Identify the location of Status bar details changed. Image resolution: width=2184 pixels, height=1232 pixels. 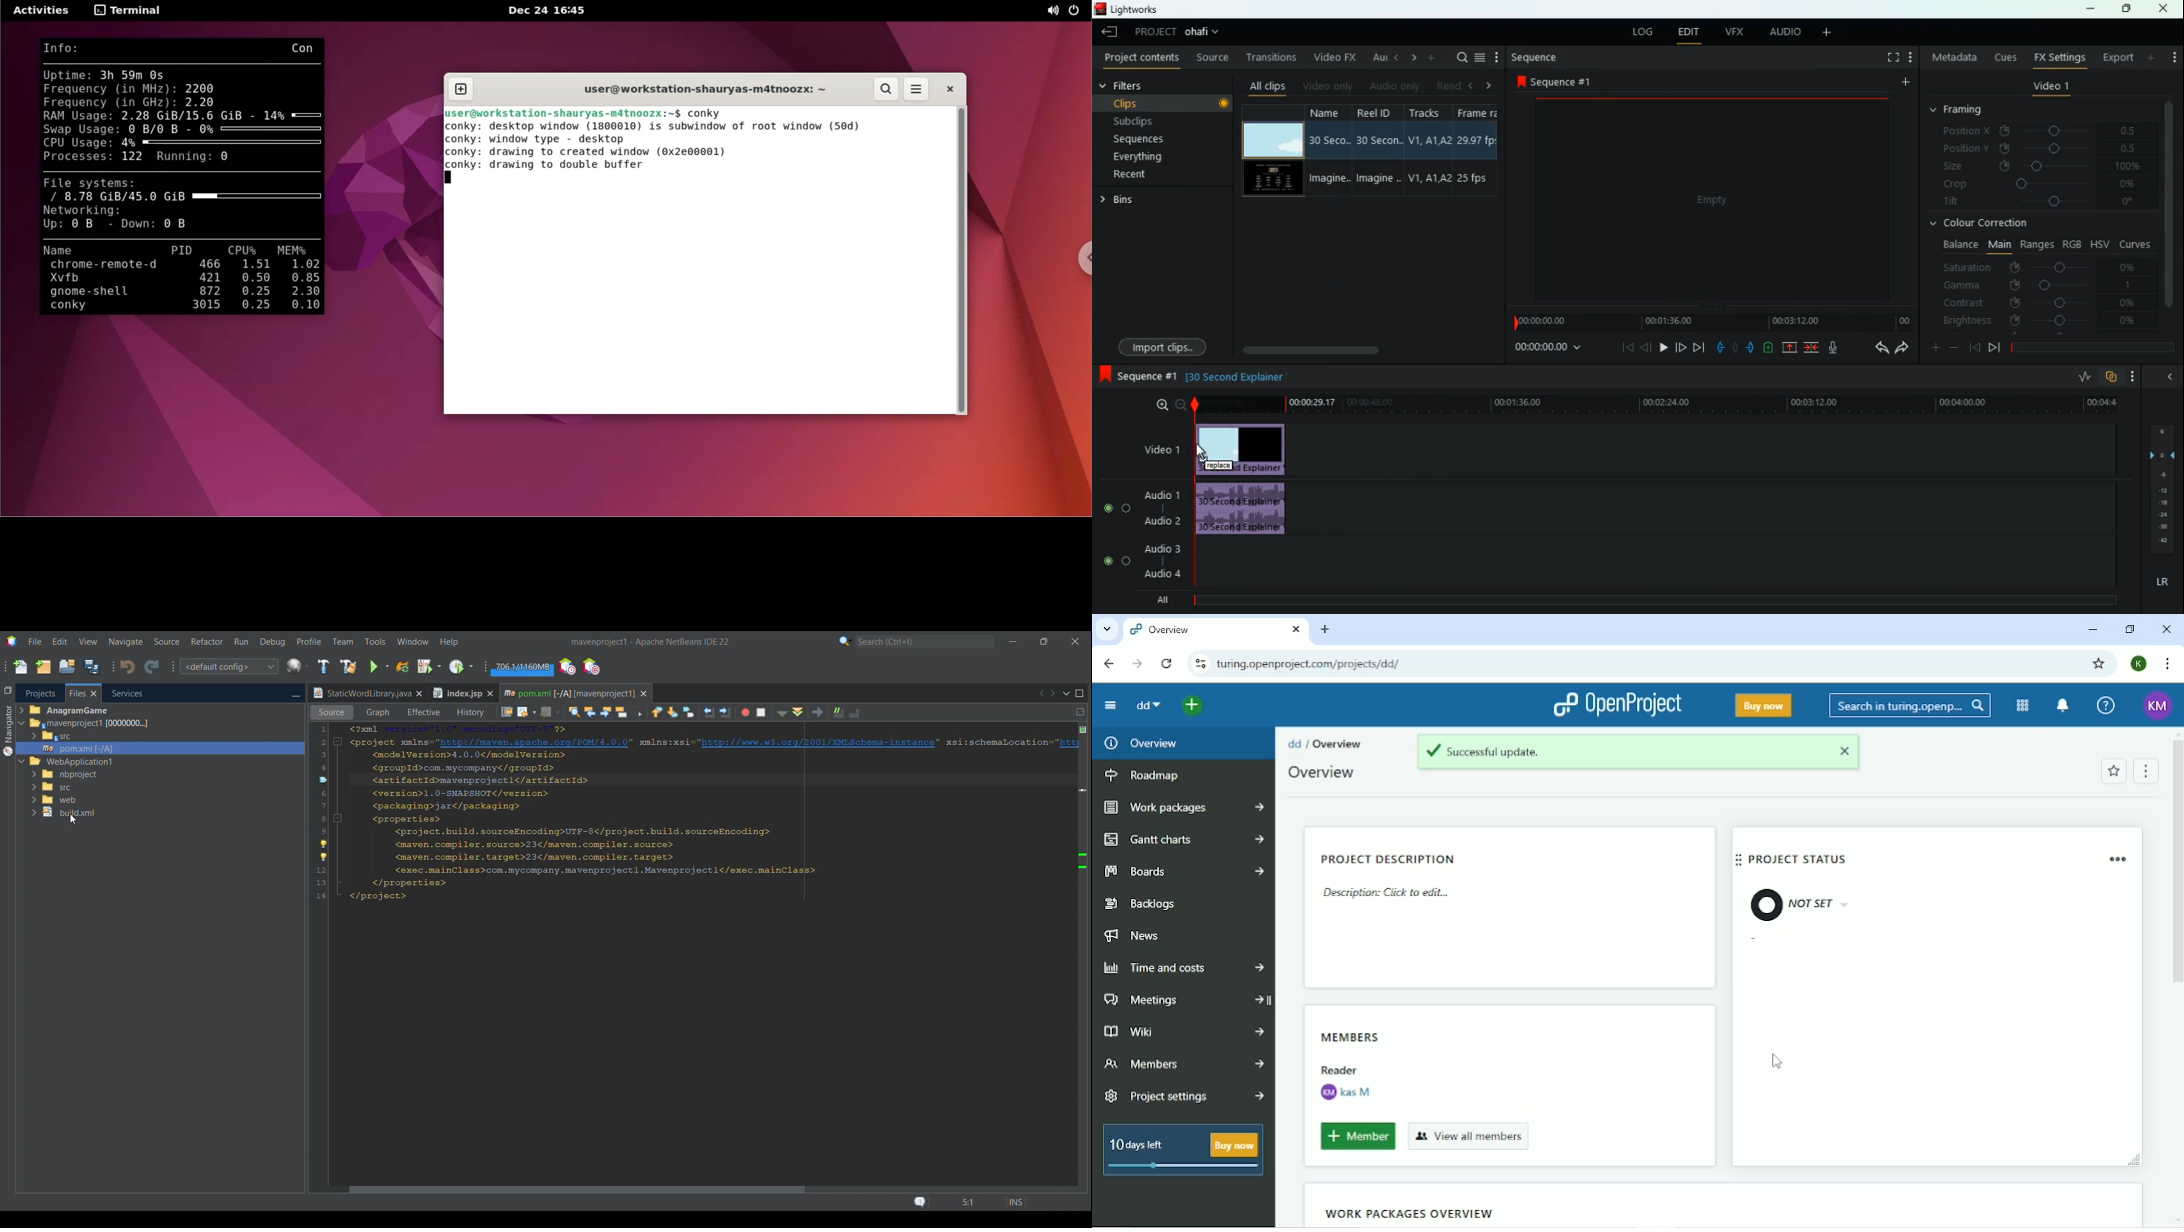
(986, 1202).